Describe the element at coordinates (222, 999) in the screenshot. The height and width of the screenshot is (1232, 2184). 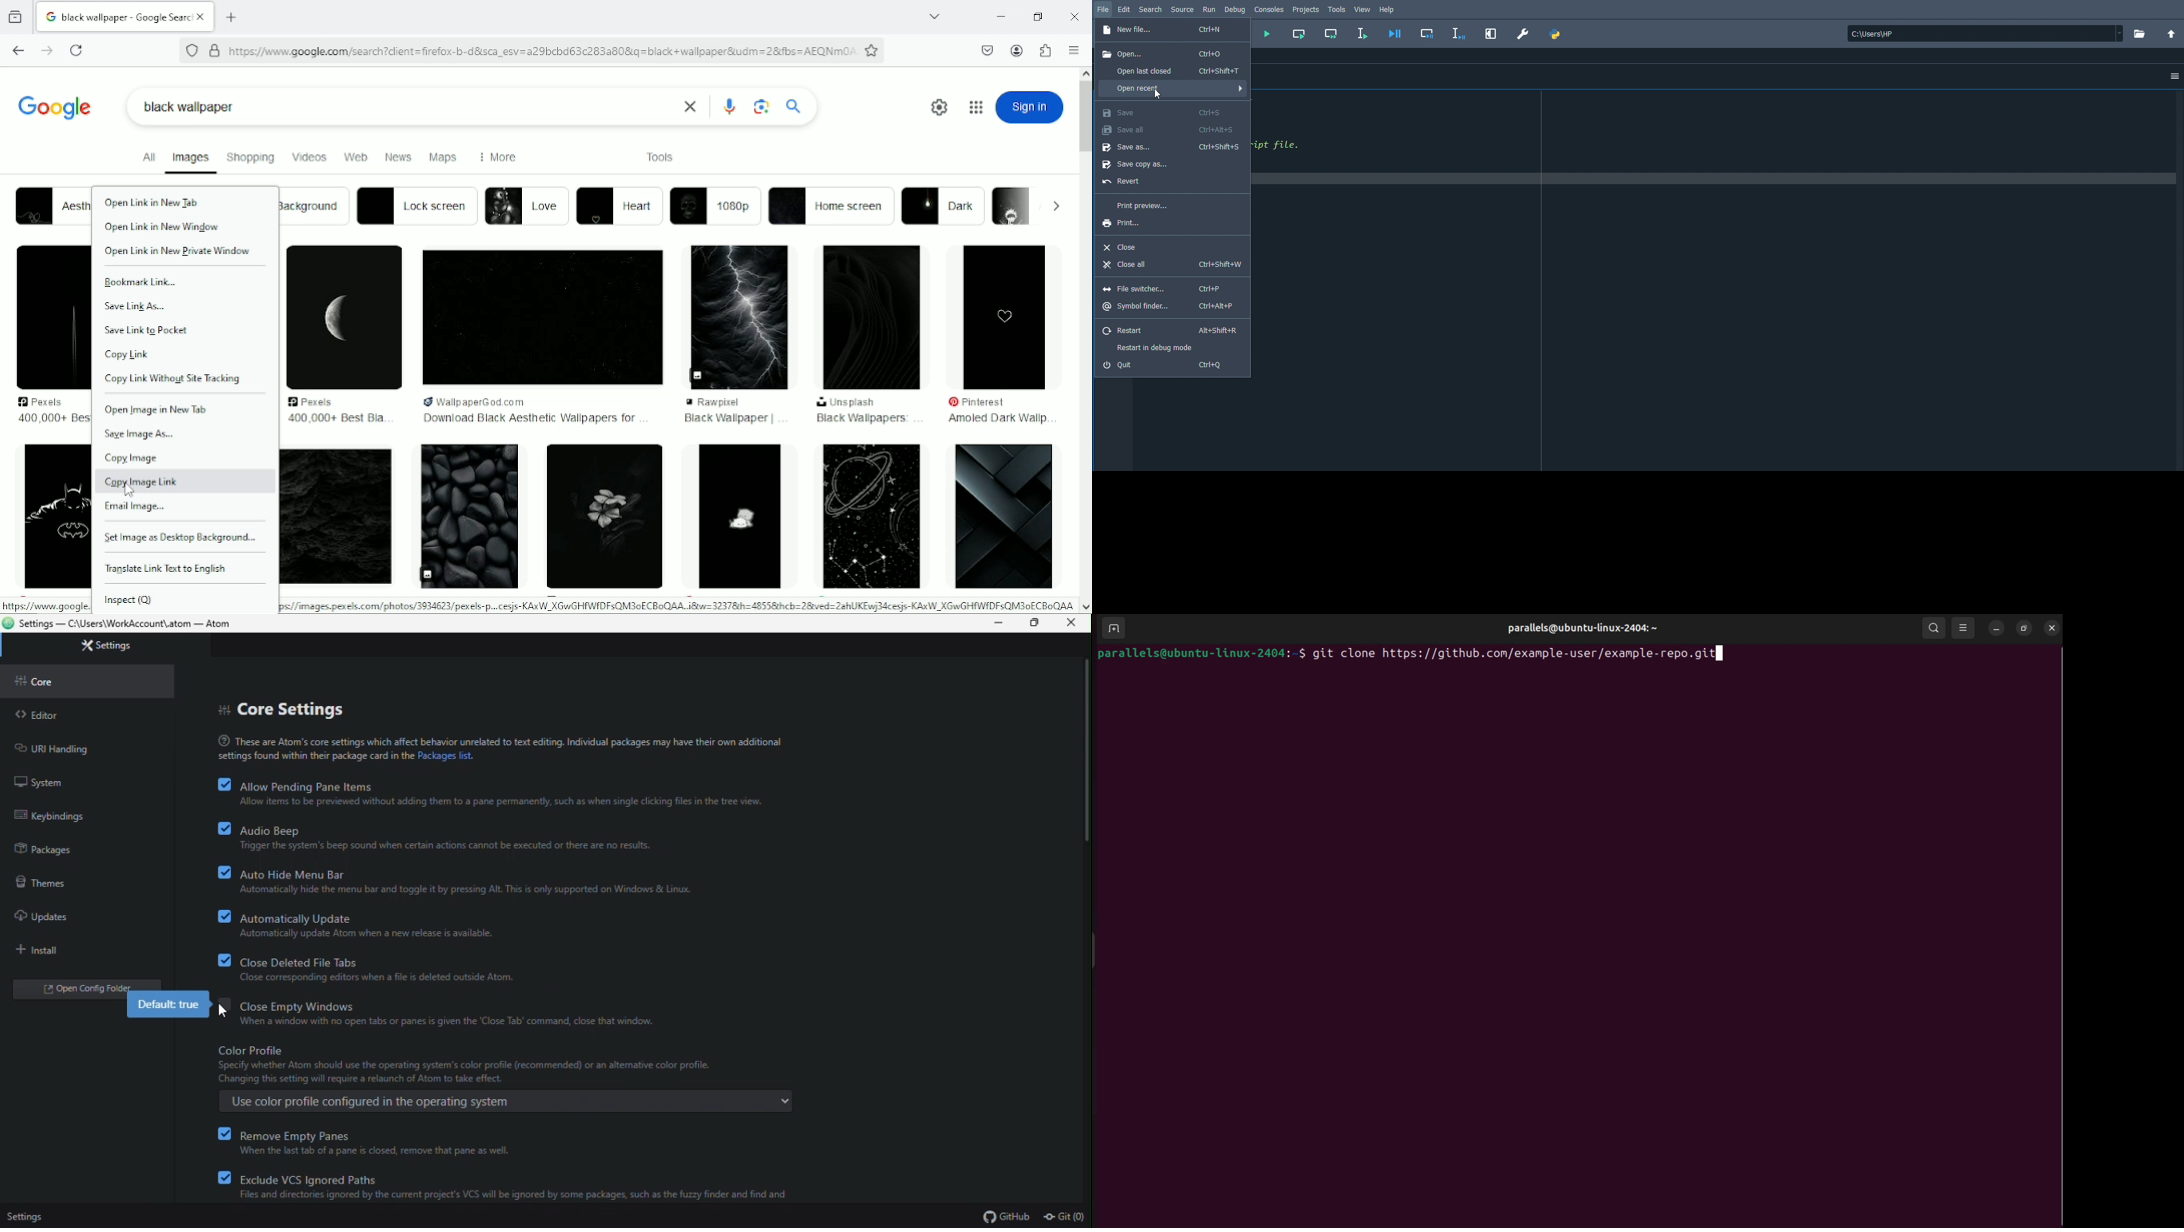
I see `checkbox` at that location.